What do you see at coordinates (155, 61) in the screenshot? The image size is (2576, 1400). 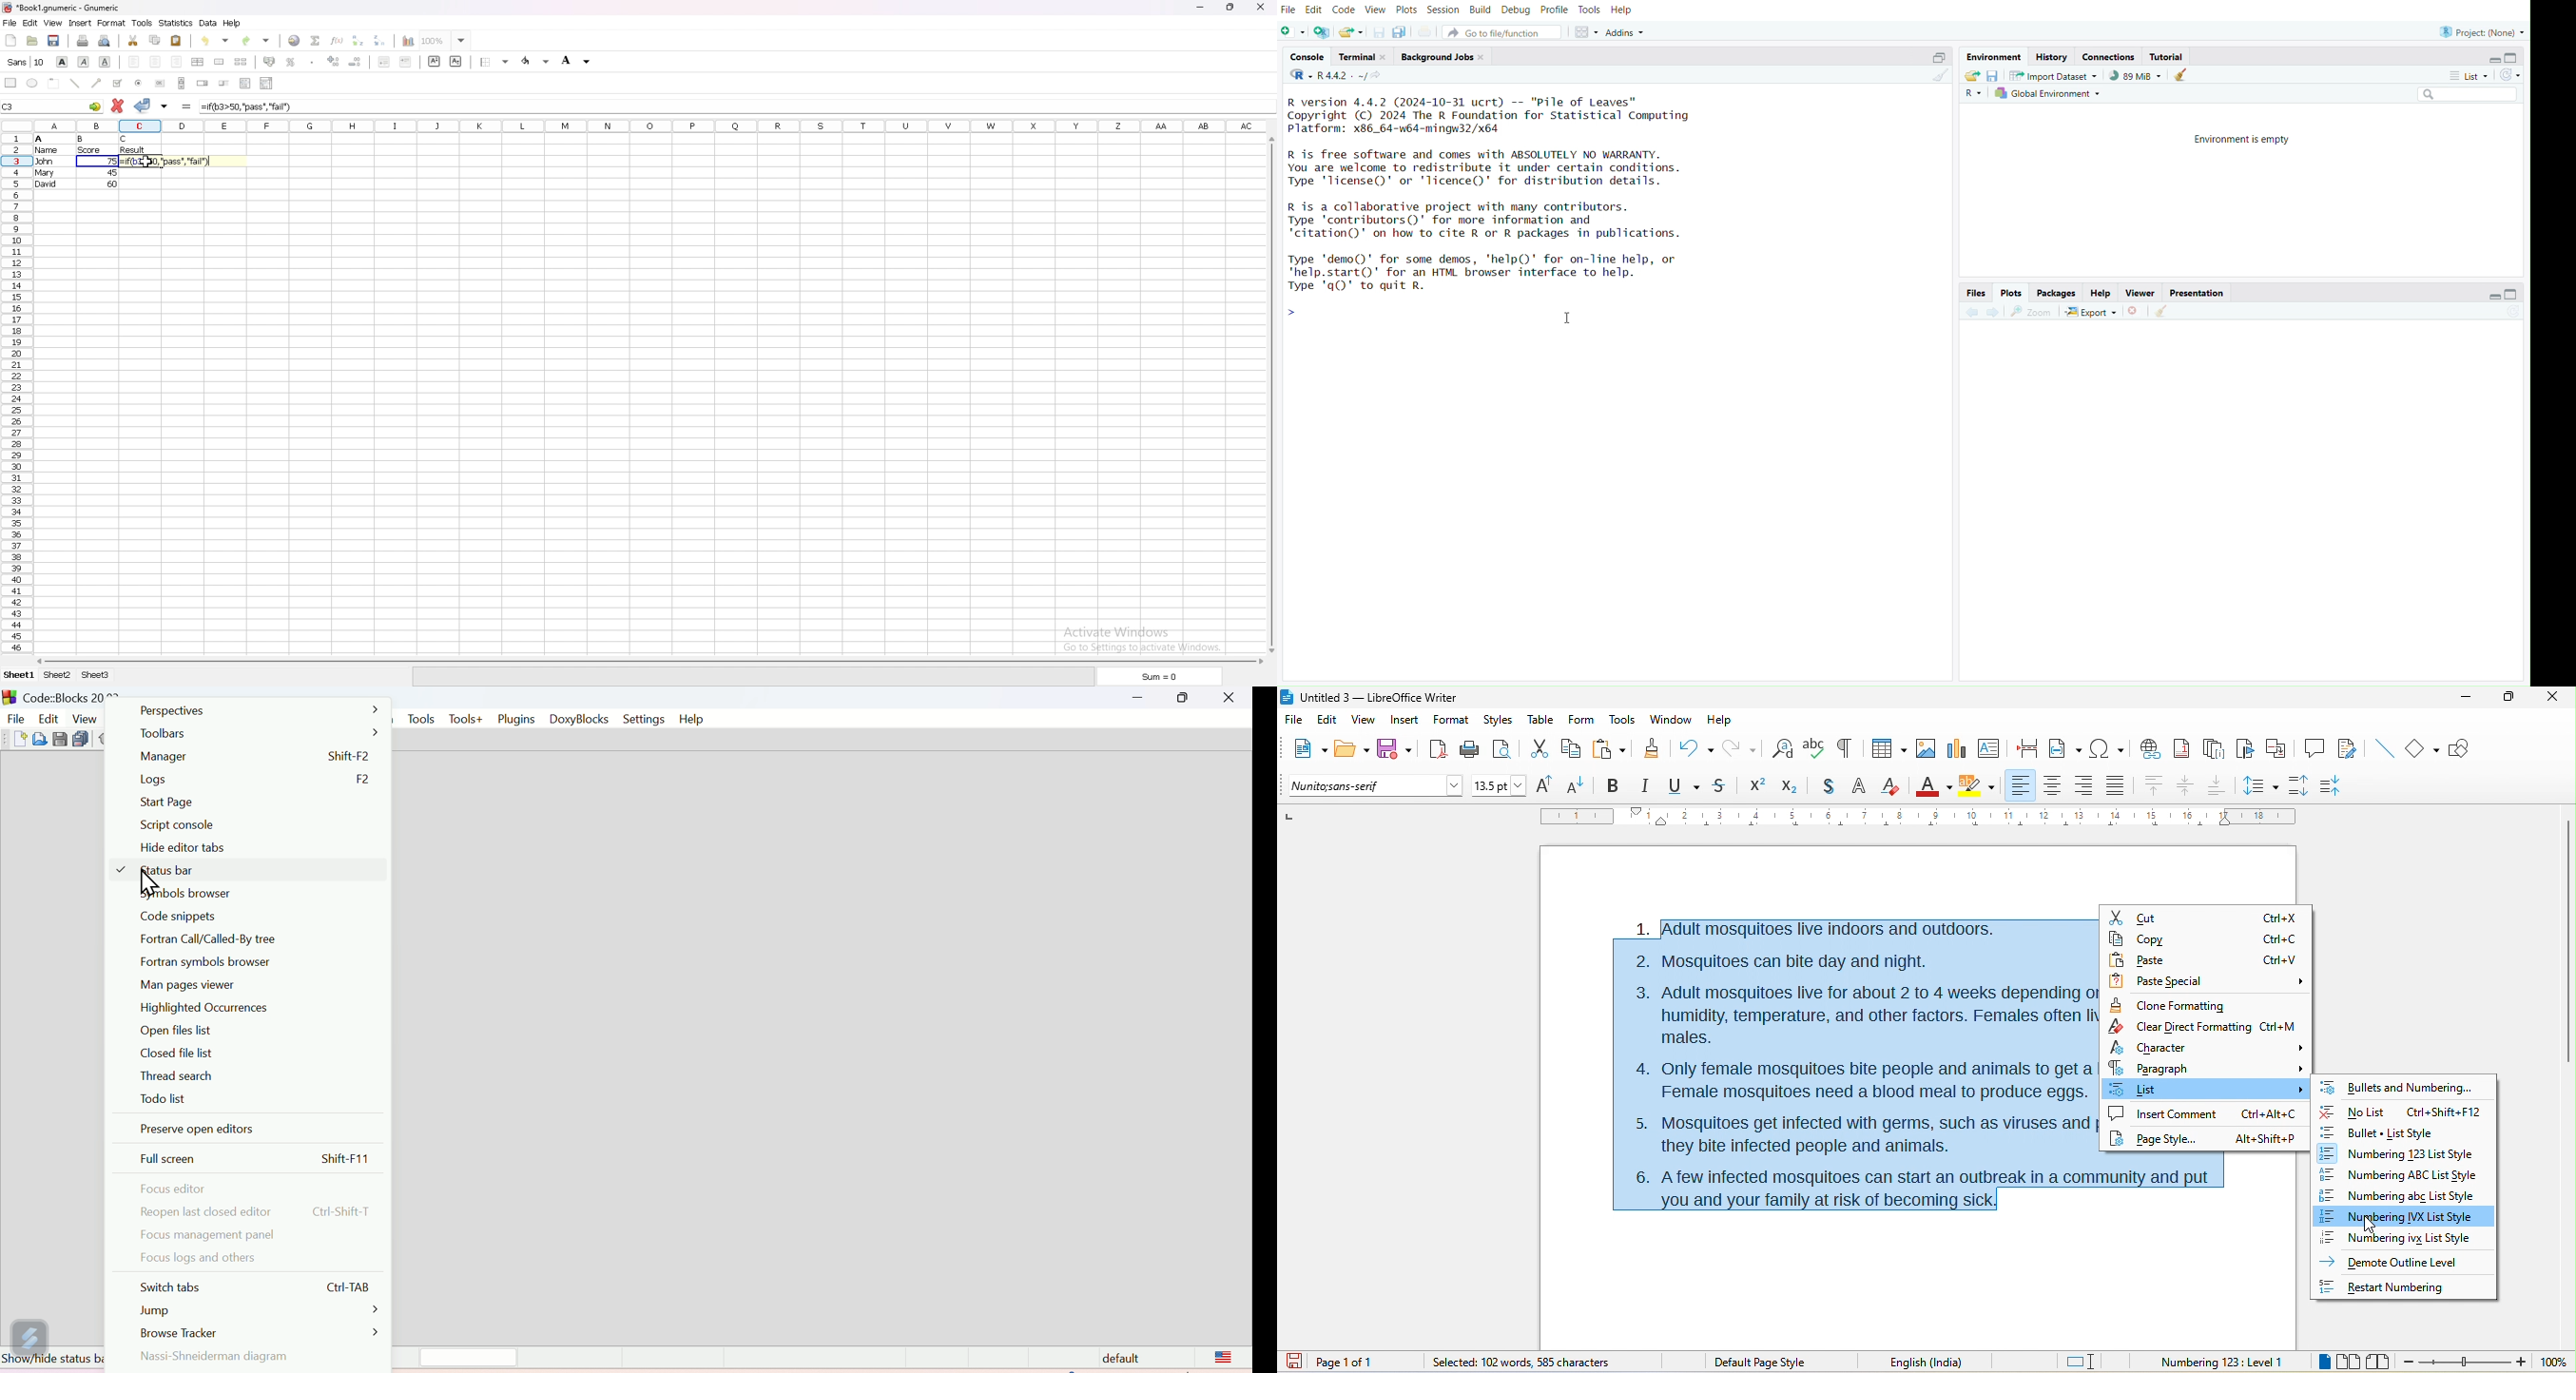 I see `center align` at bounding box center [155, 61].